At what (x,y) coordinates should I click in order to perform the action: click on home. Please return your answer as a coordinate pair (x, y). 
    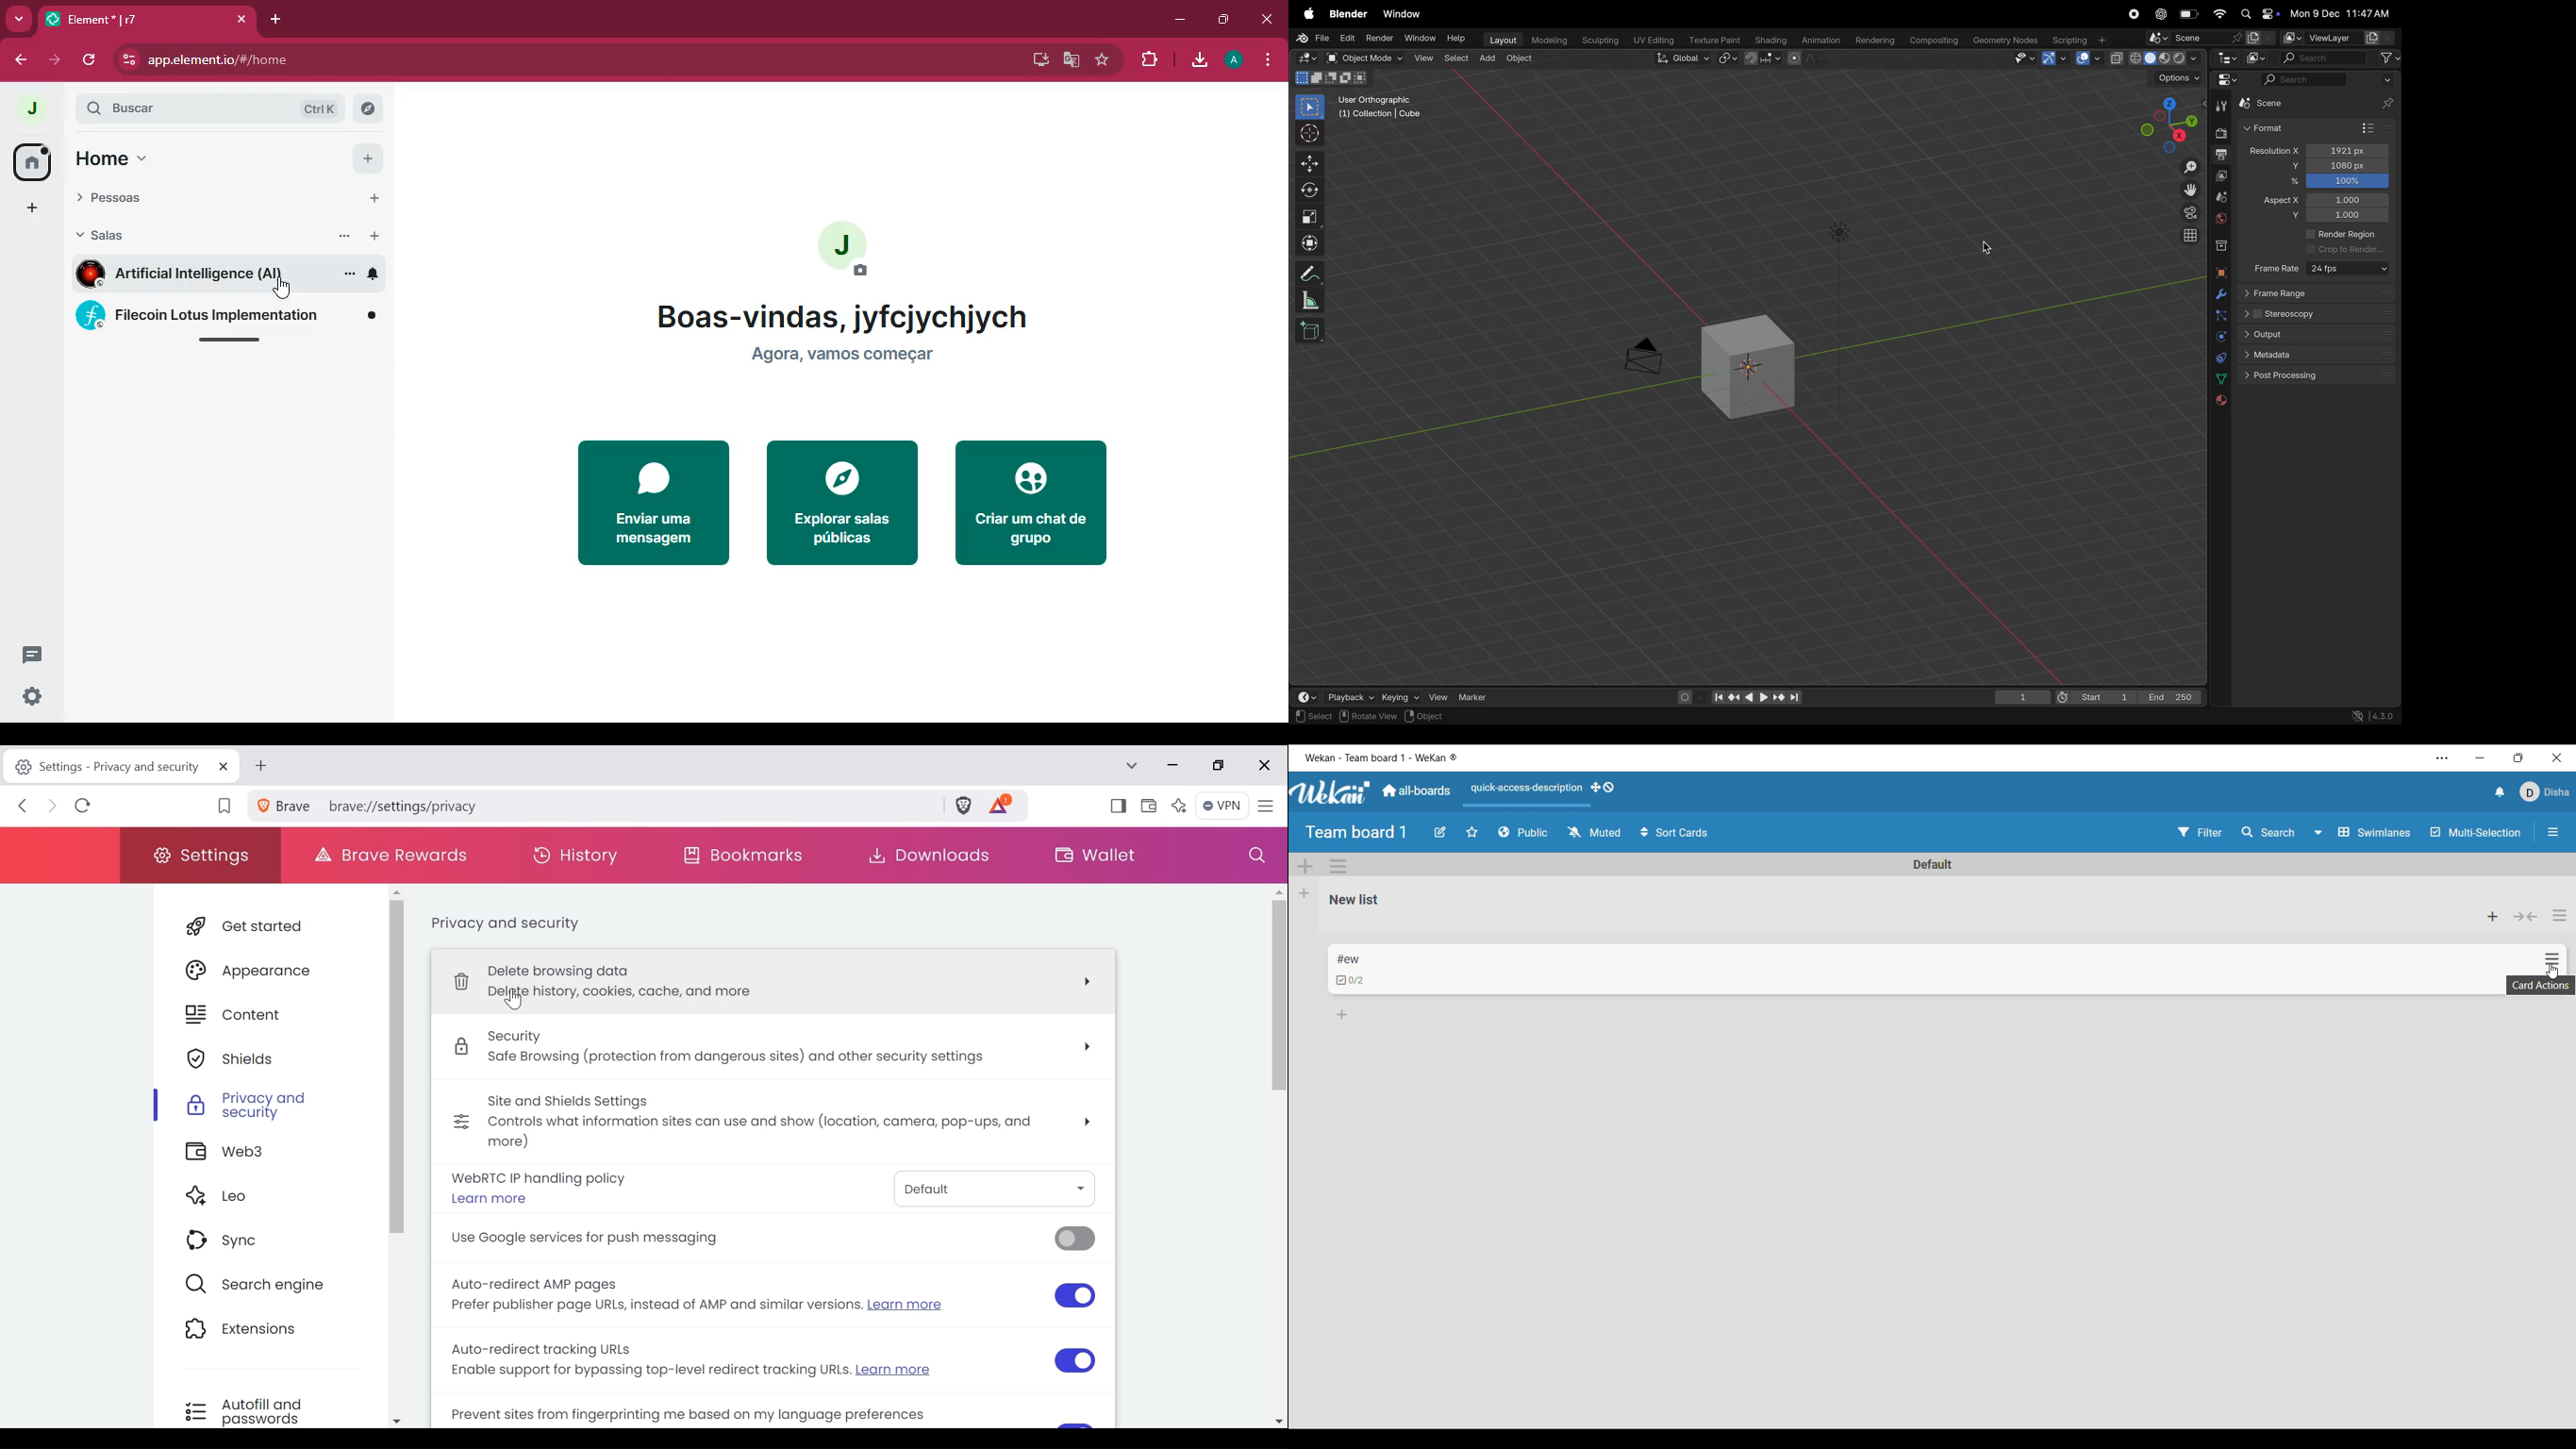
    Looking at the image, I should click on (119, 158).